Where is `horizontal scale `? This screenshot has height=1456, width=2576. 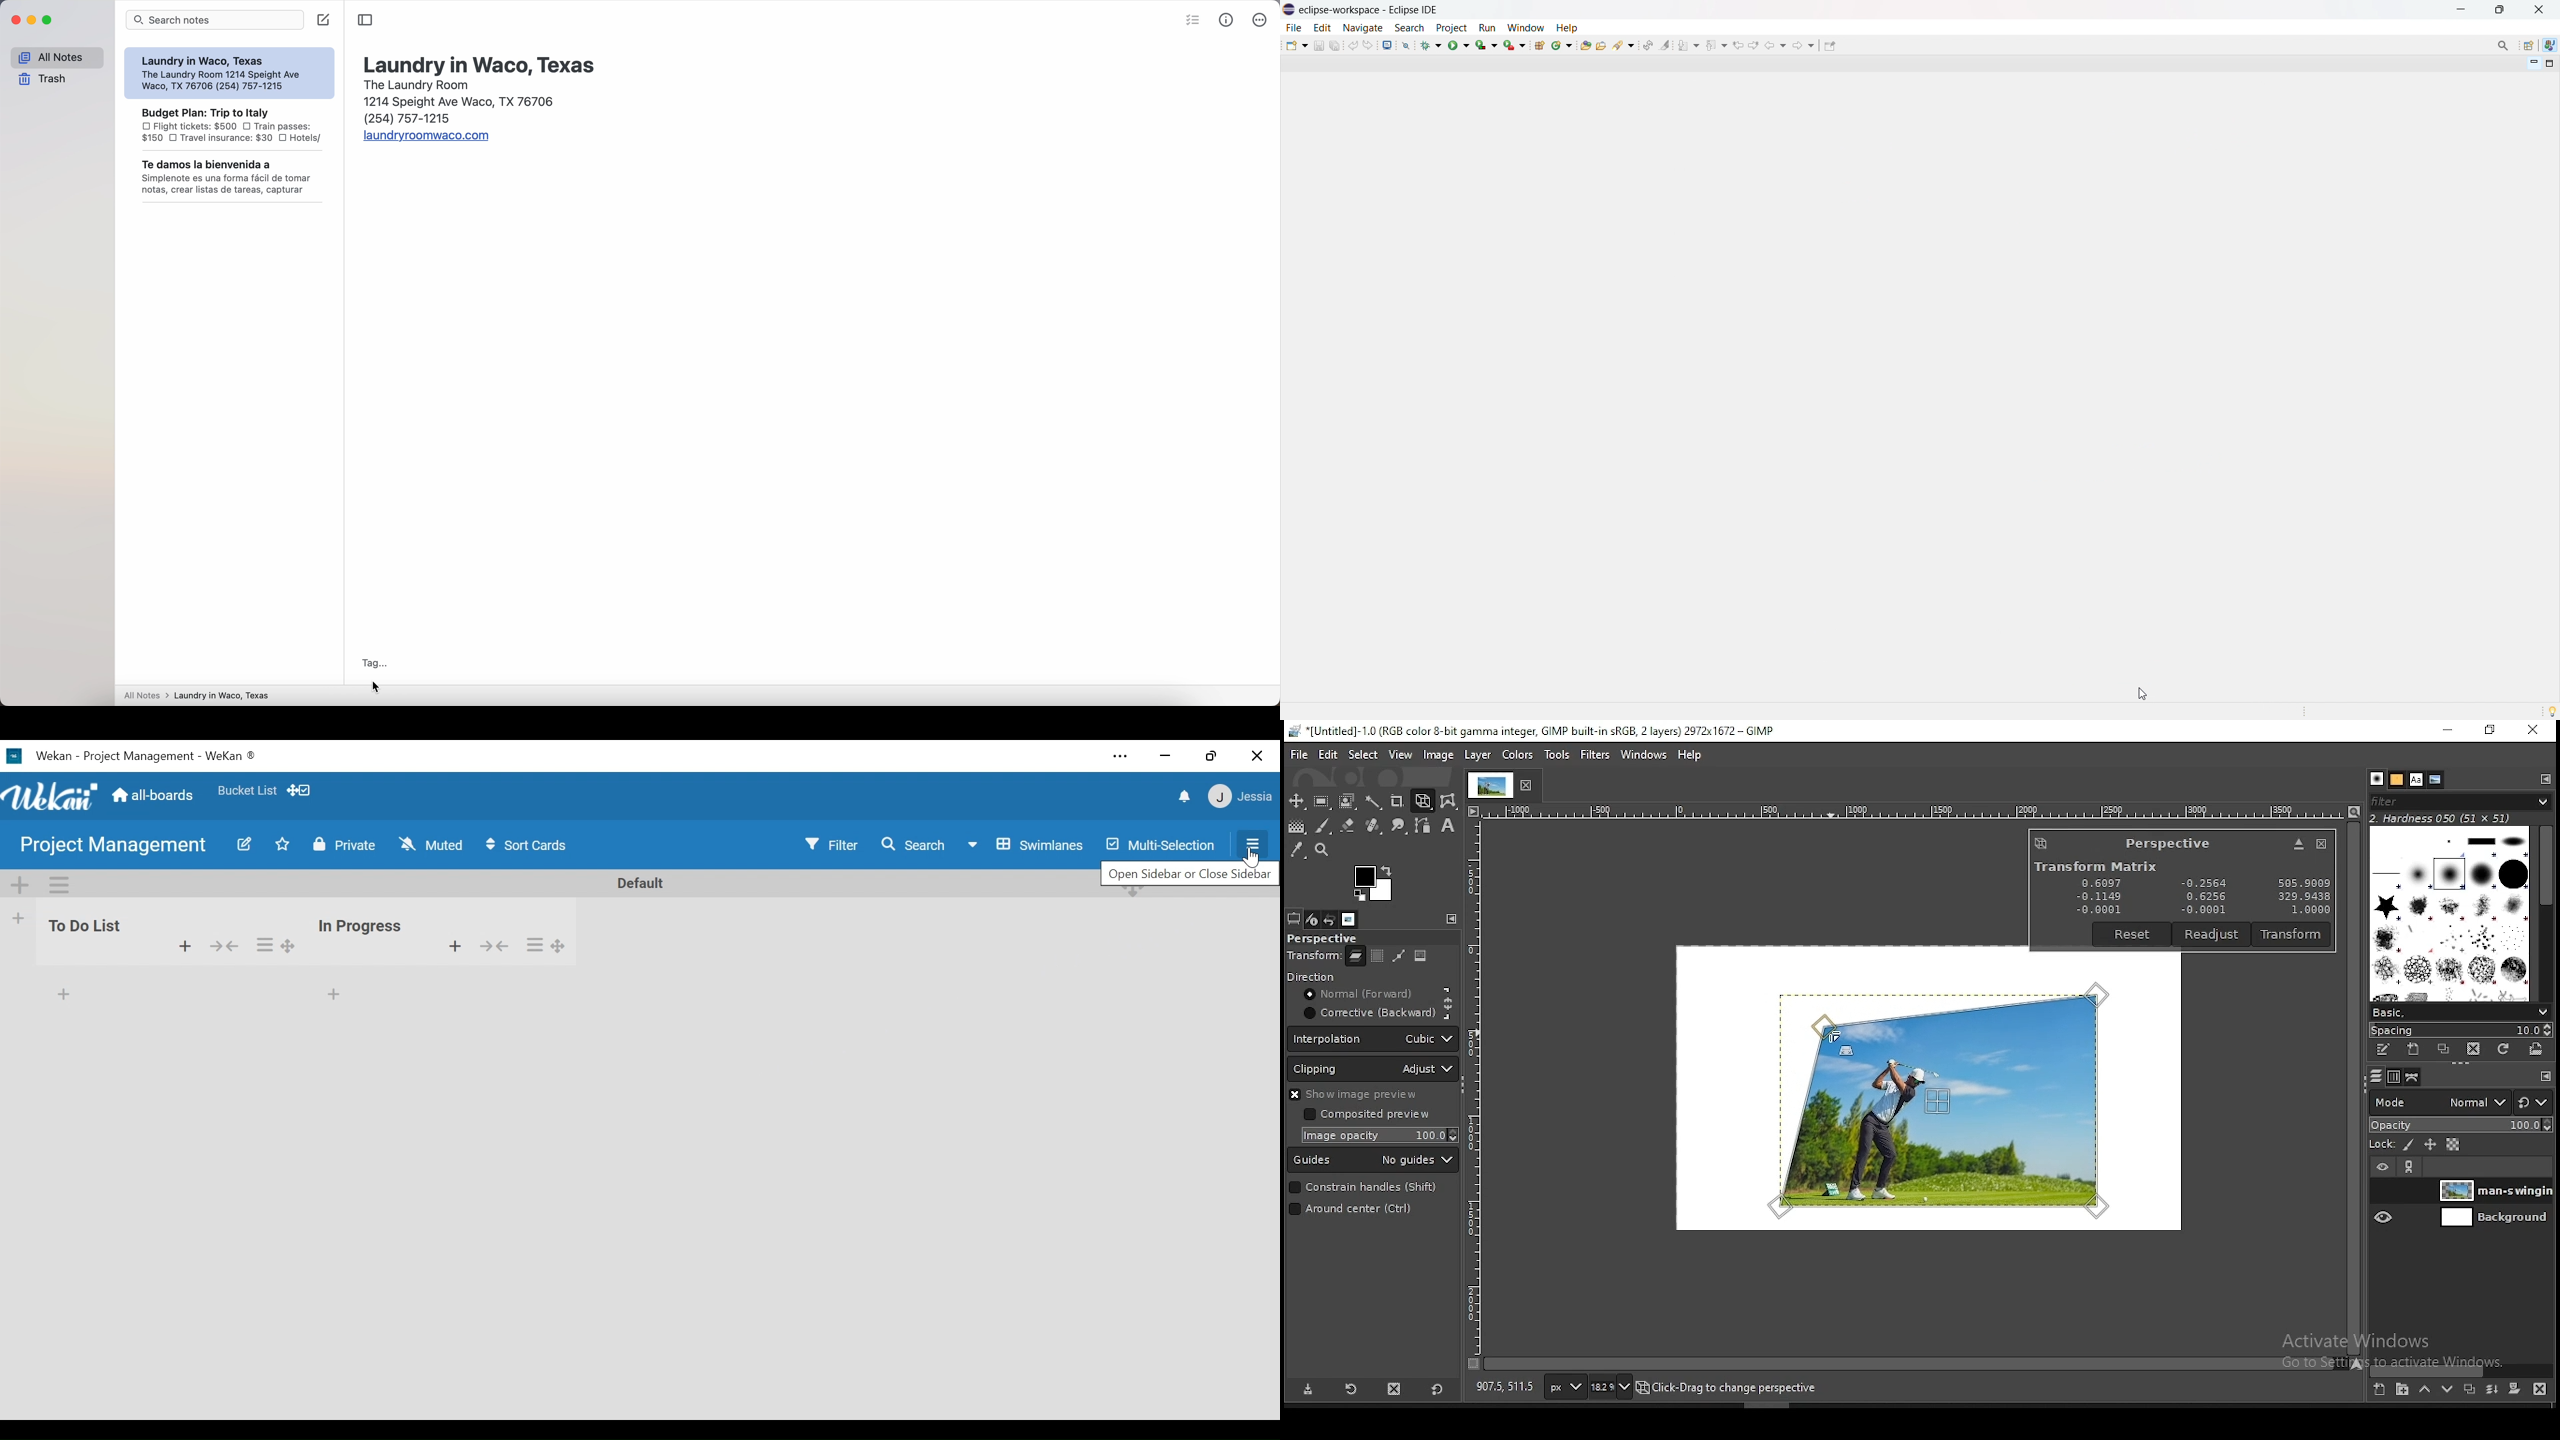
horizontal scale  is located at coordinates (1913, 809).